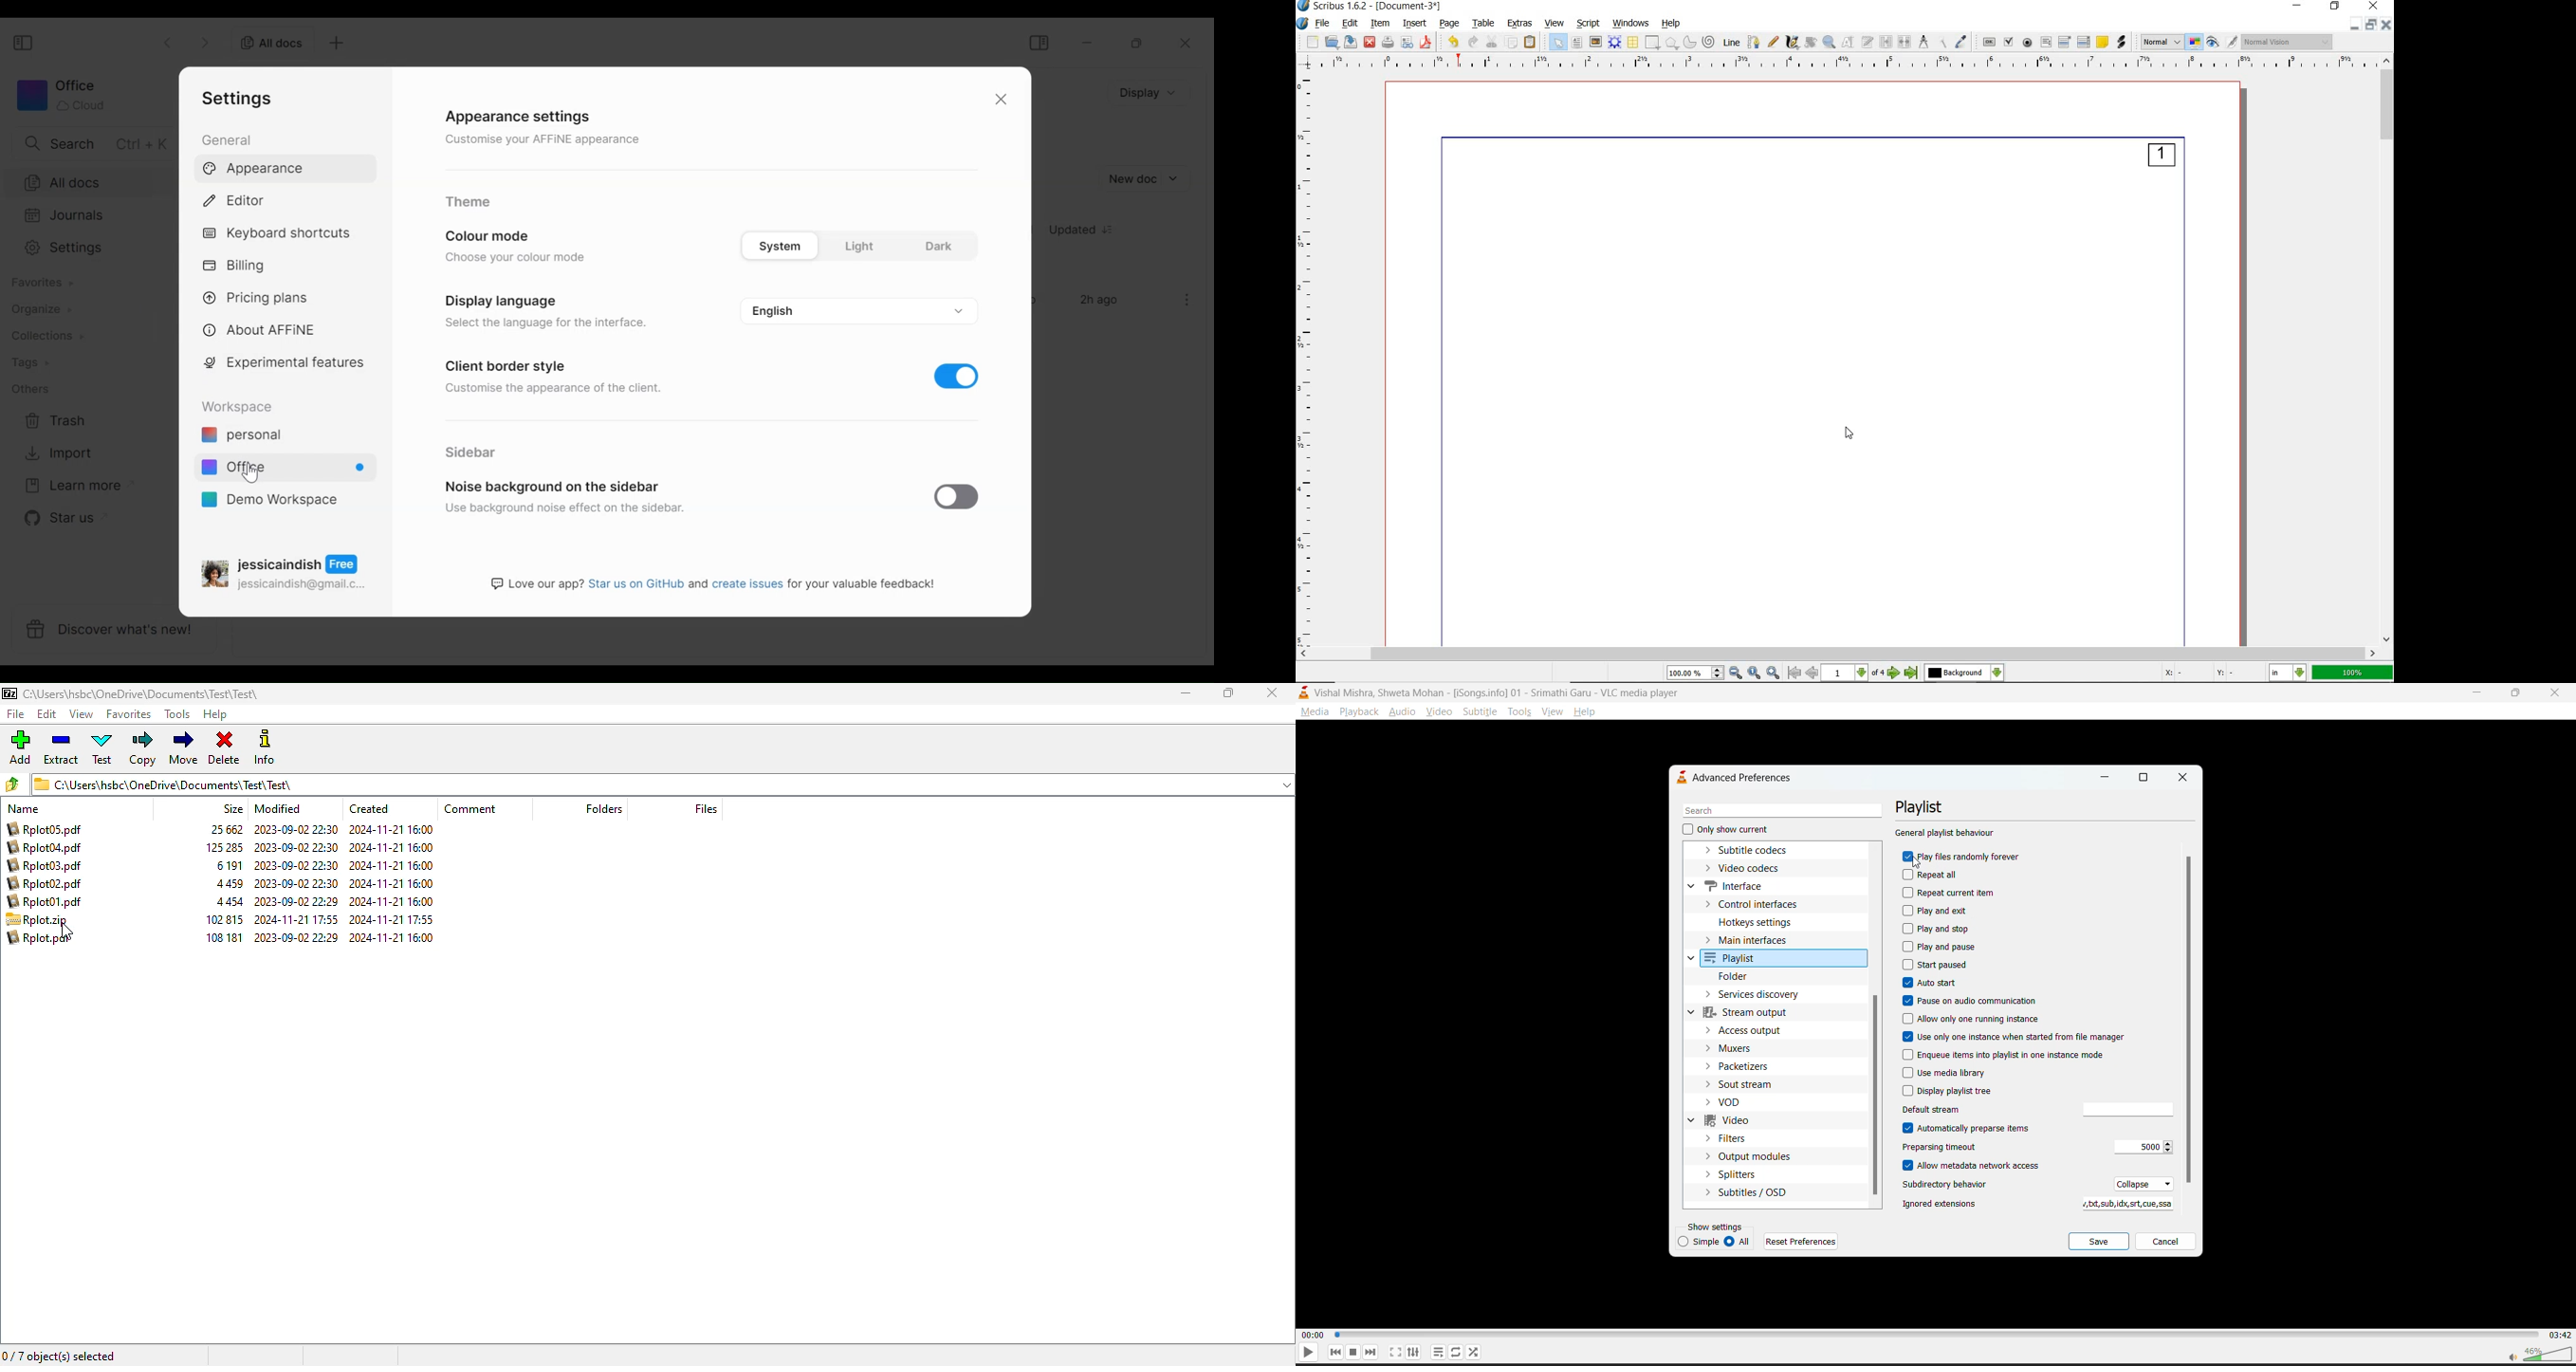  I want to click on New document, so click(1144, 179).